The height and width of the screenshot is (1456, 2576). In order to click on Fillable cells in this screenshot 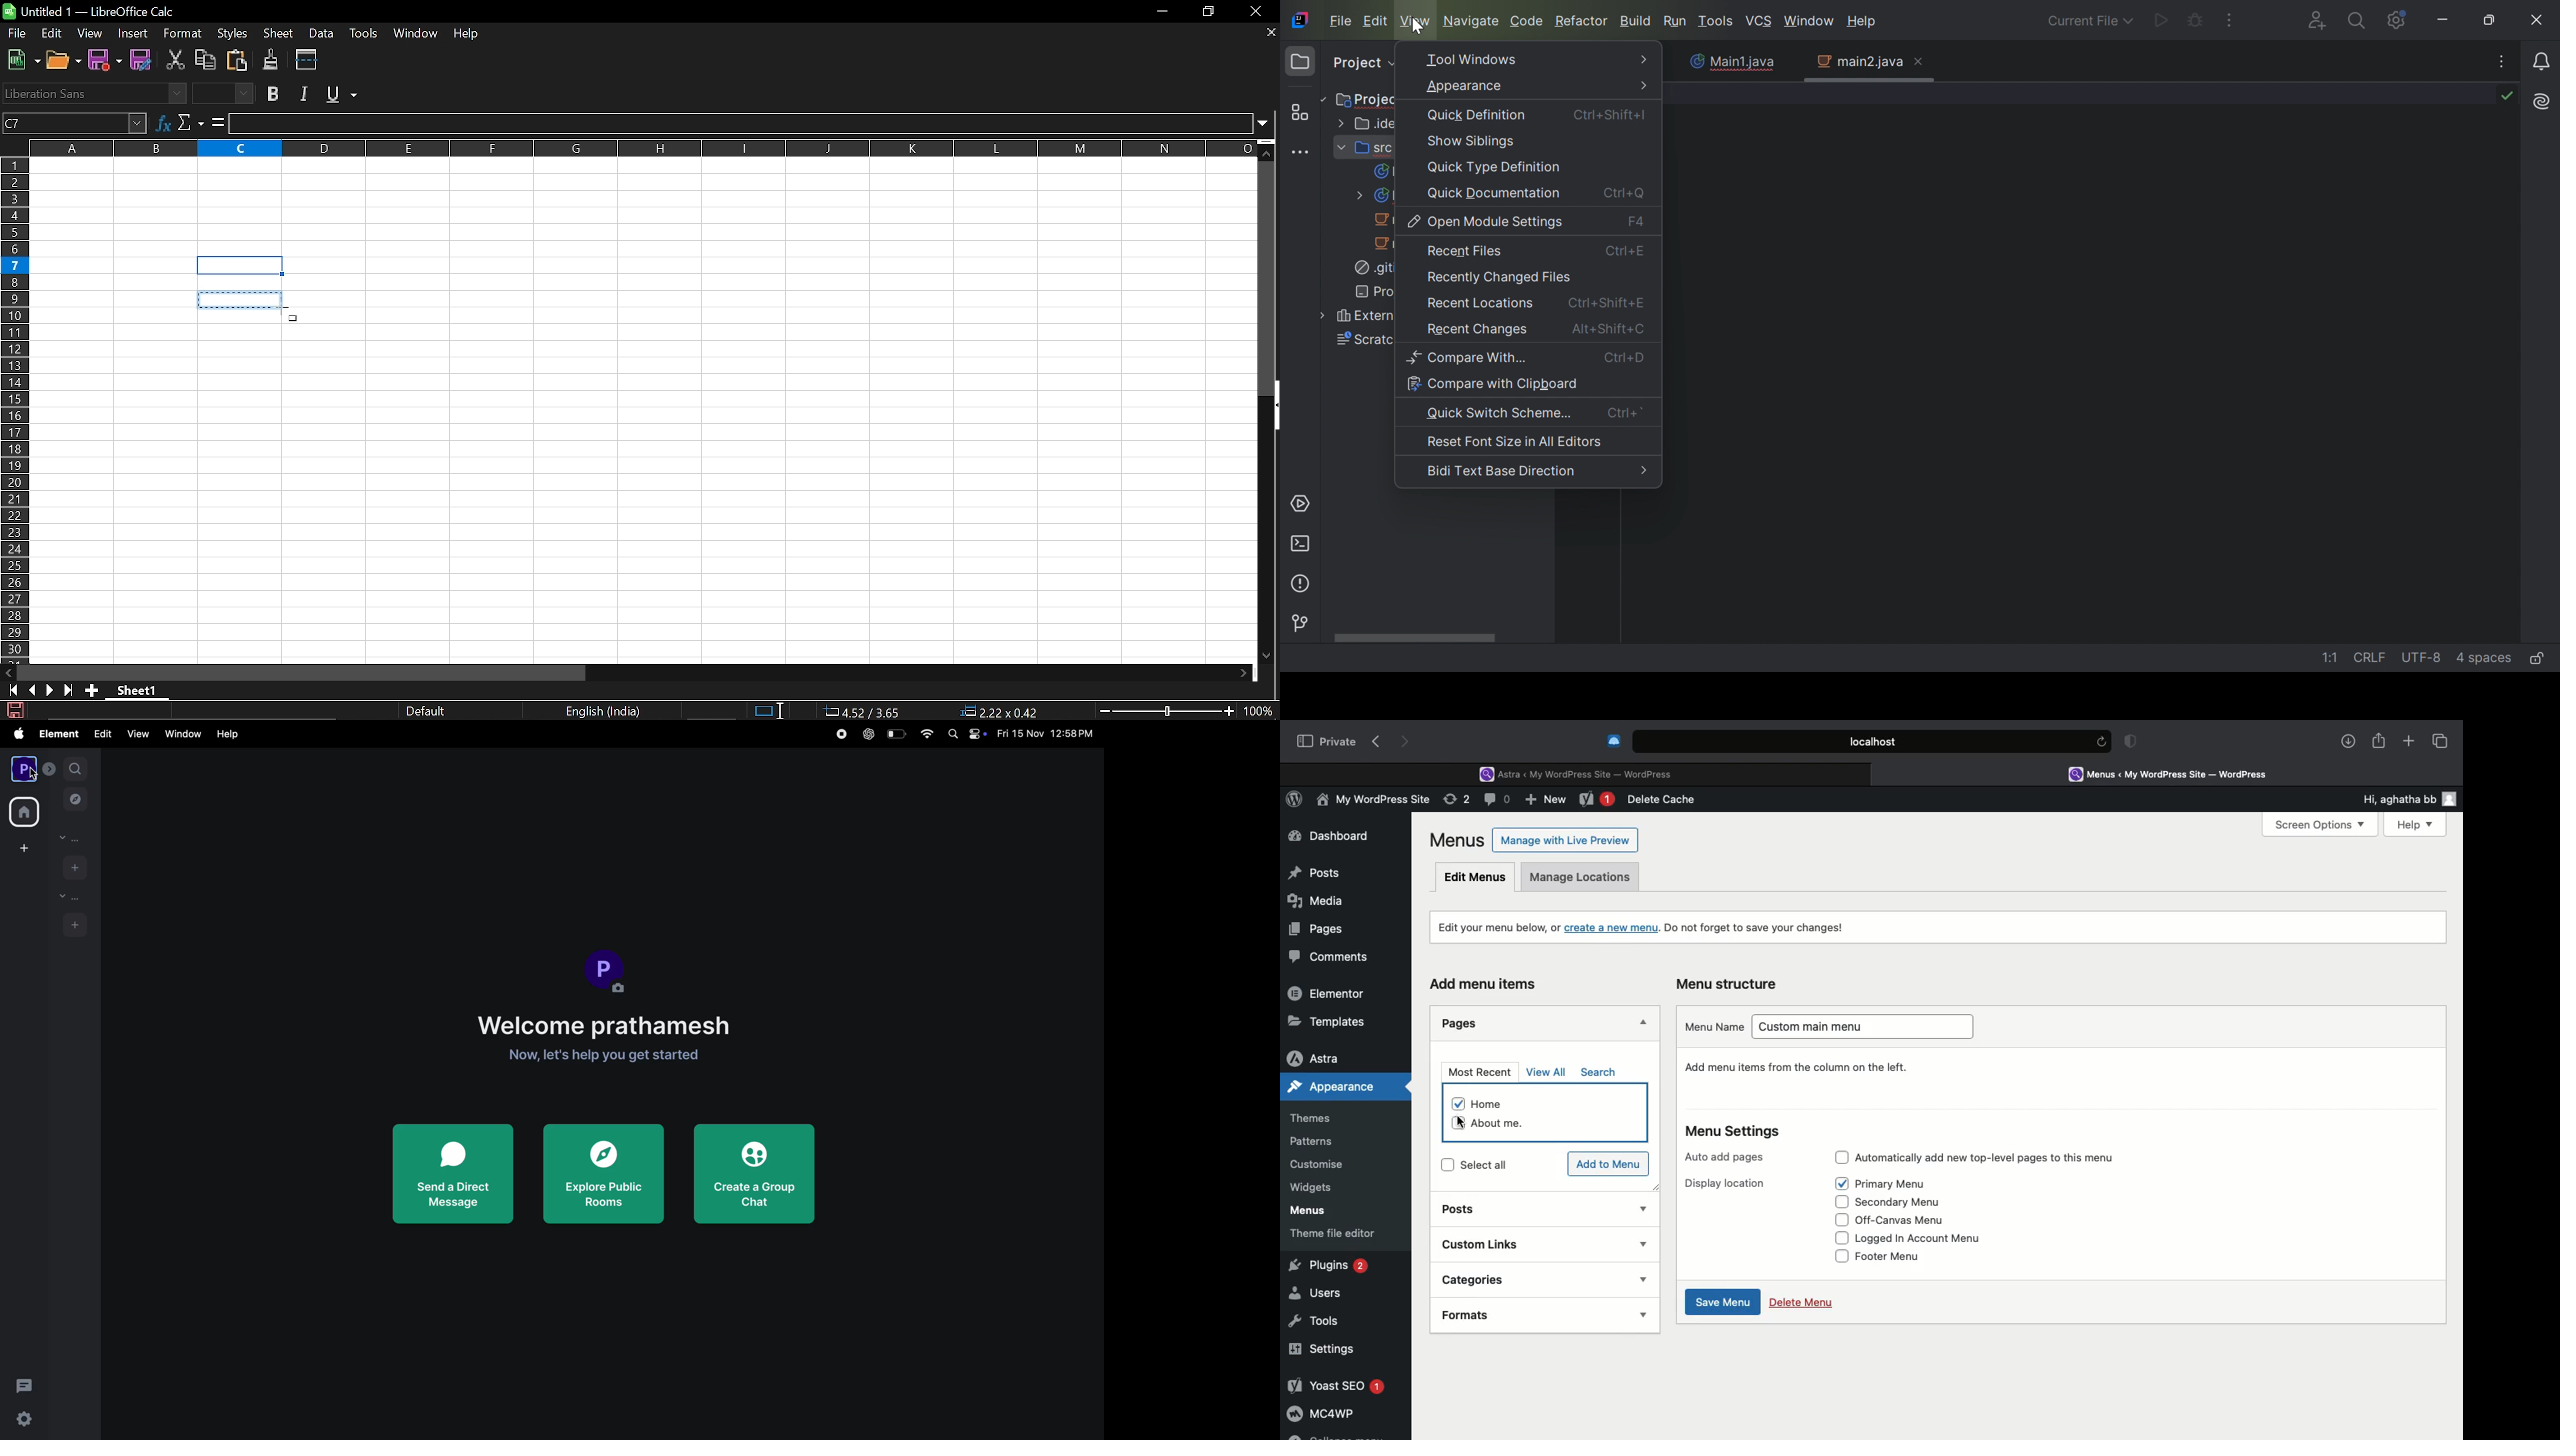, I will do `click(644, 206)`.